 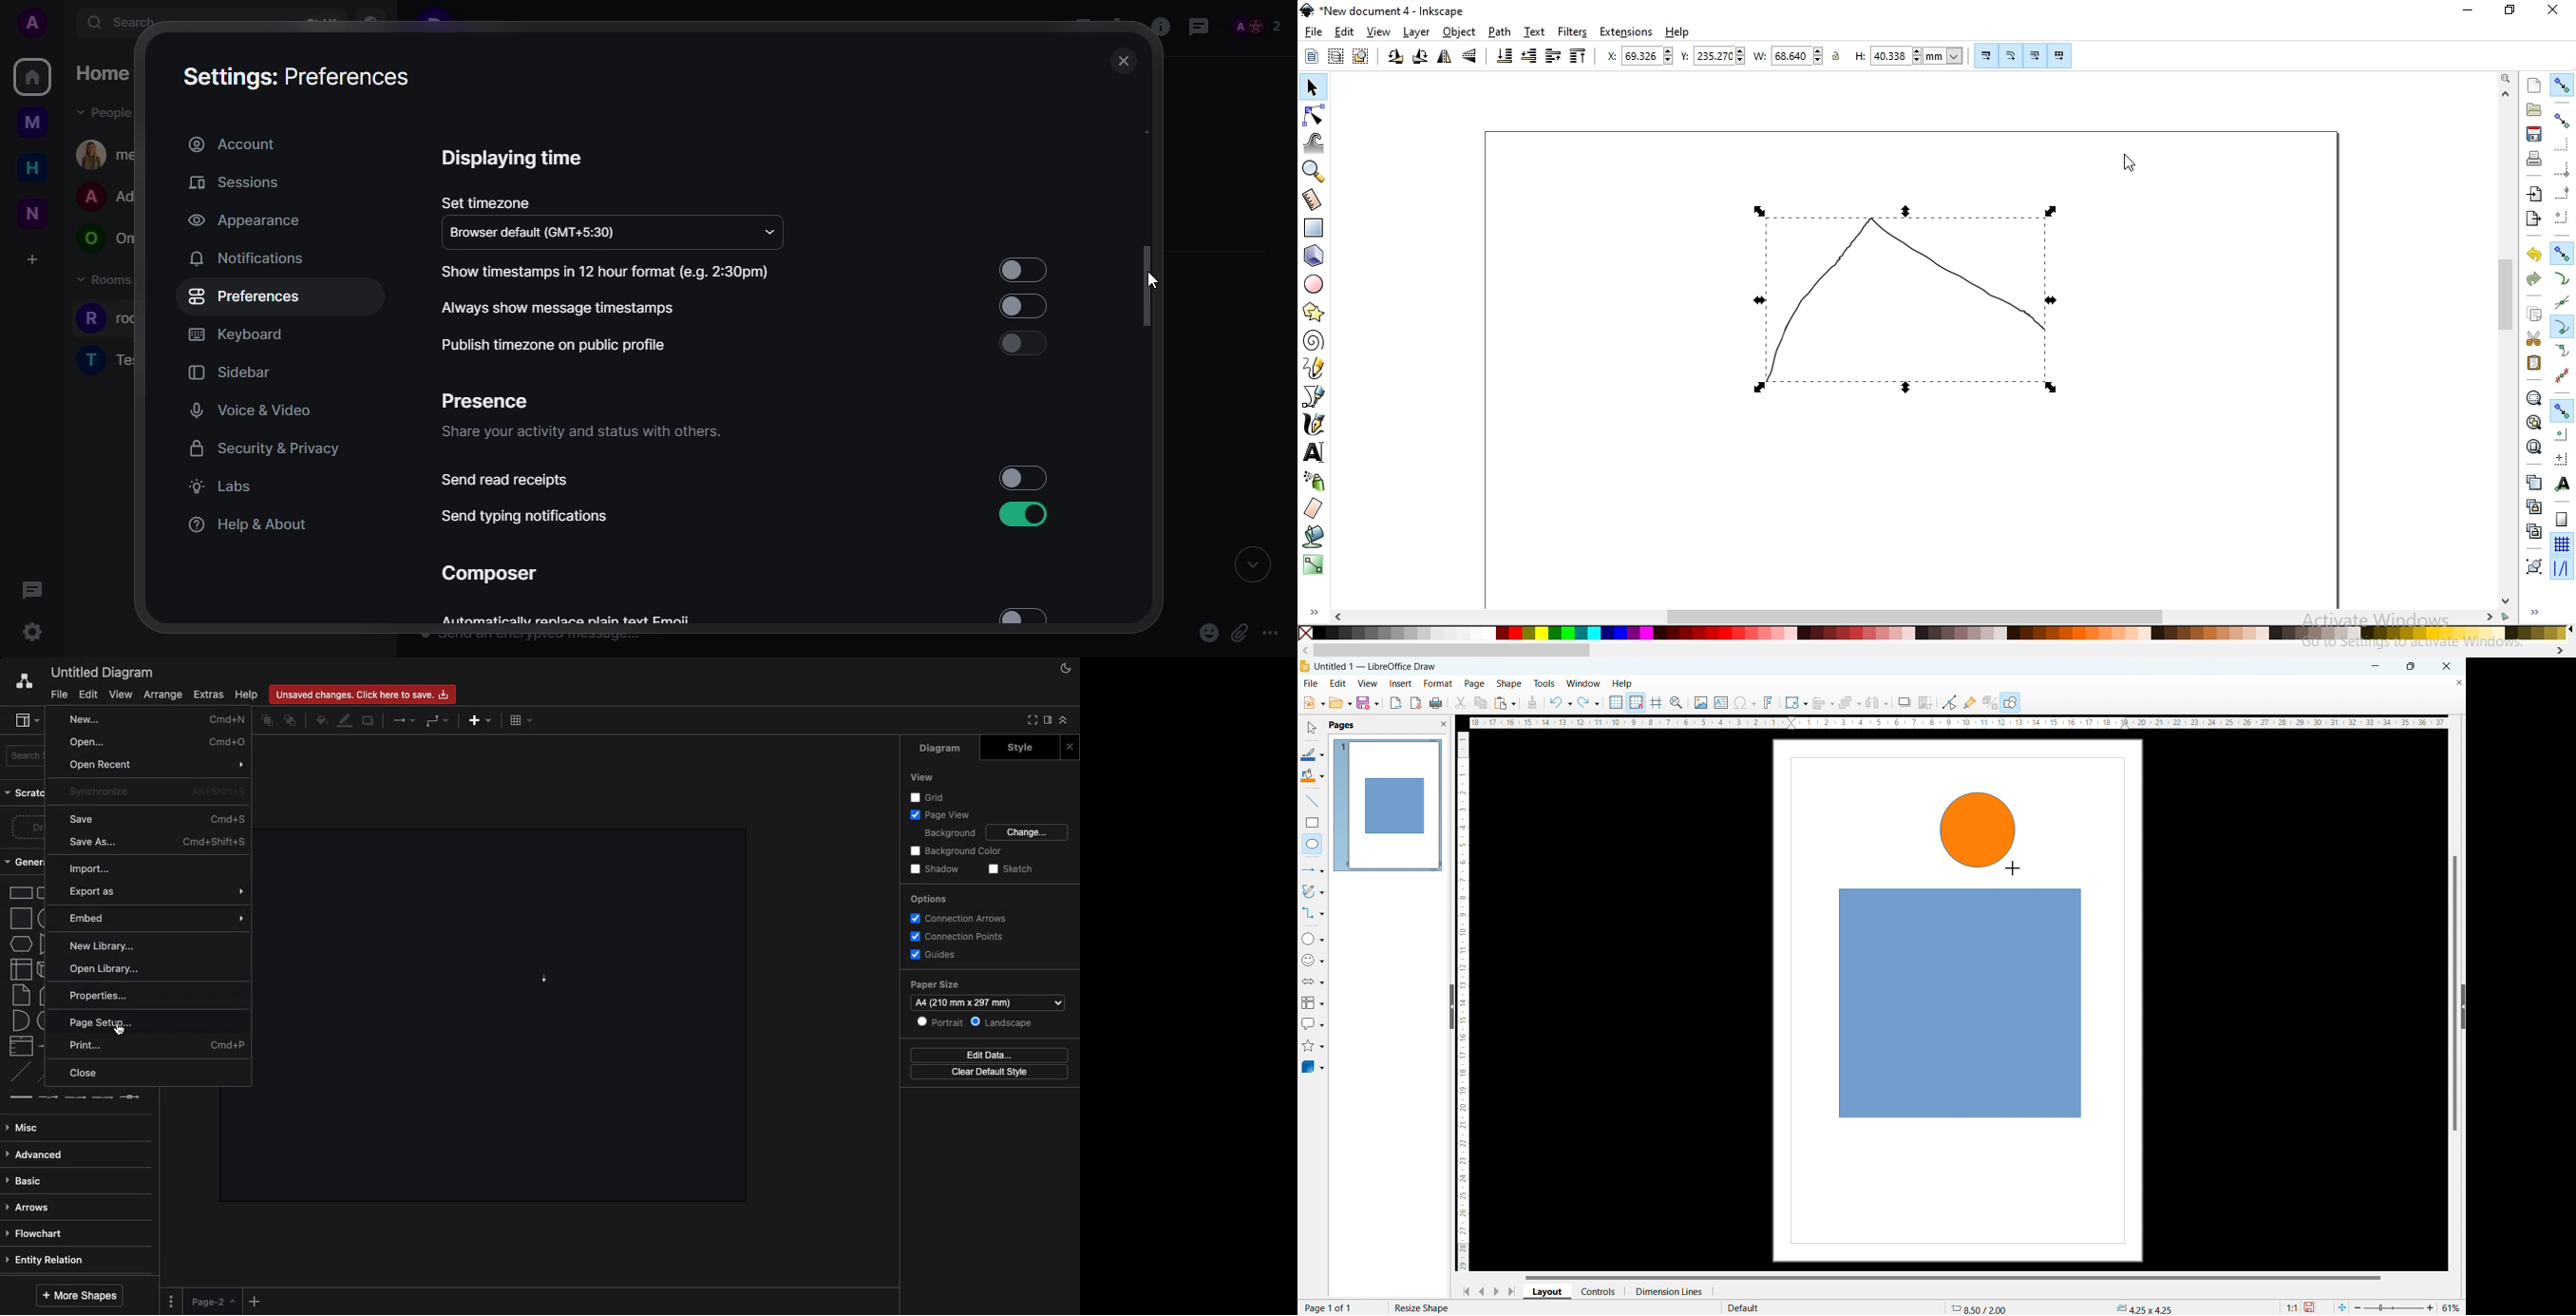 What do you see at coordinates (2533, 339) in the screenshot?
I see `cut` at bounding box center [2533, 339].